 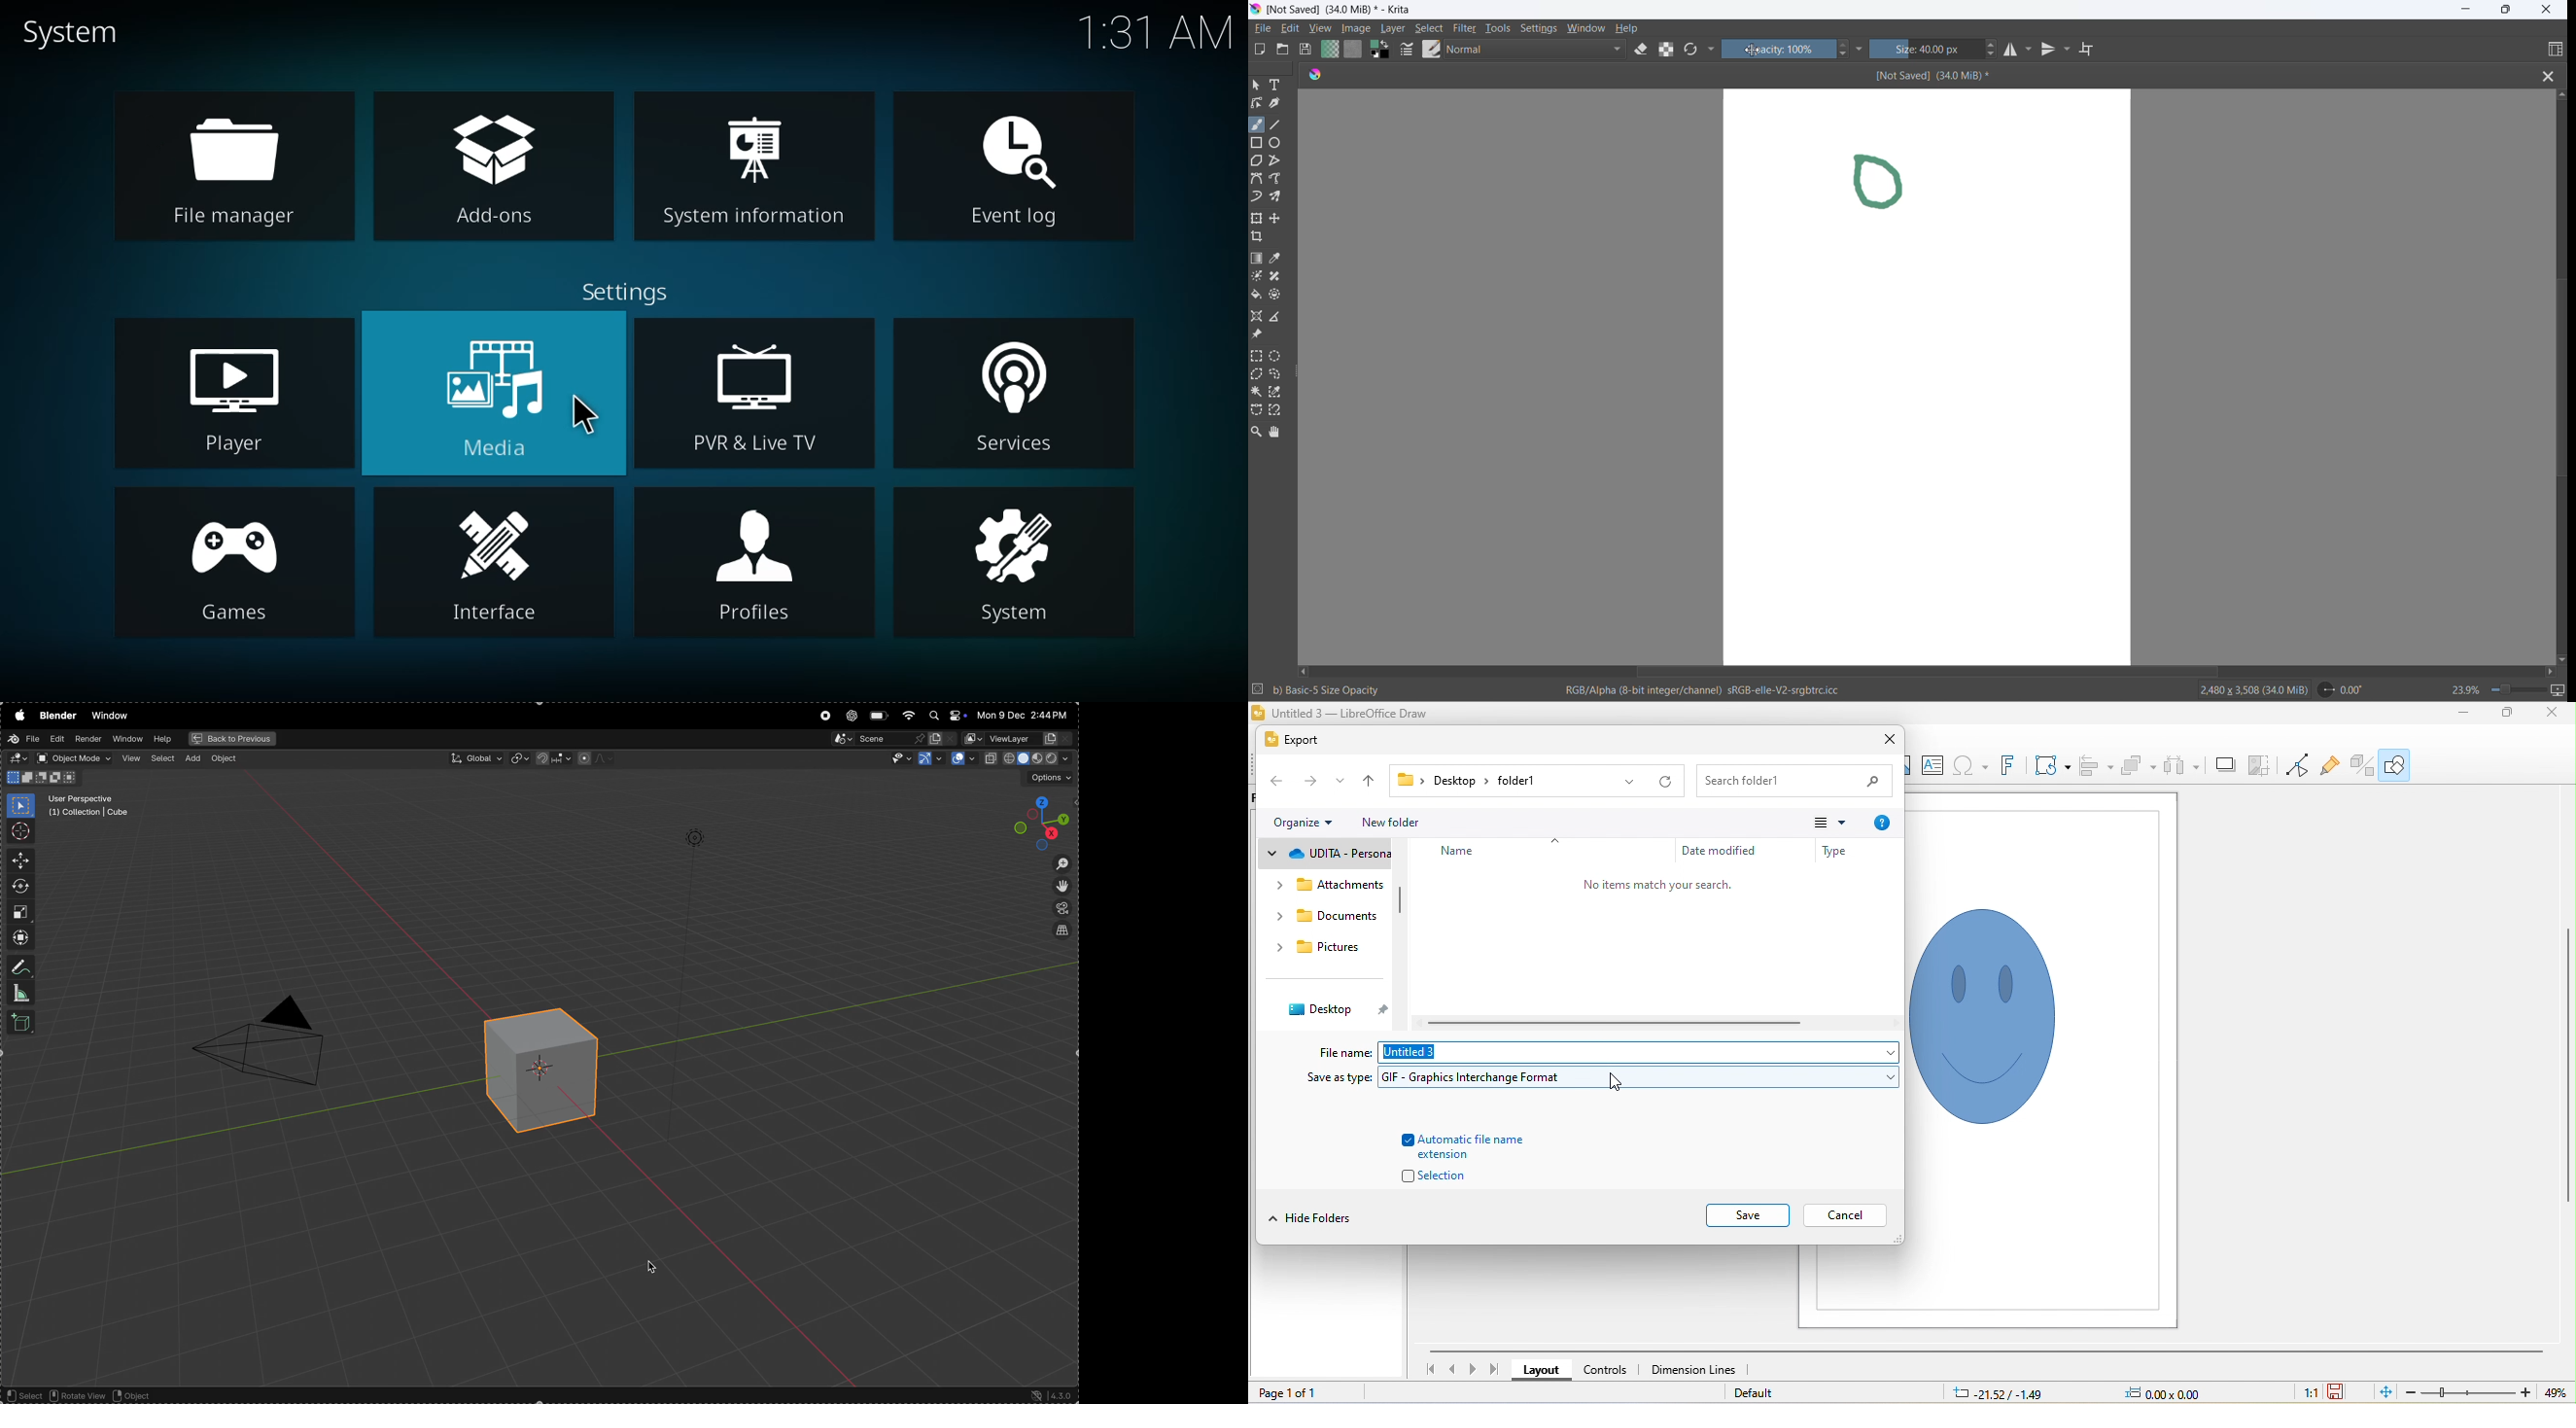 I want to click on assistant tool, so click(x=1258, y=316).